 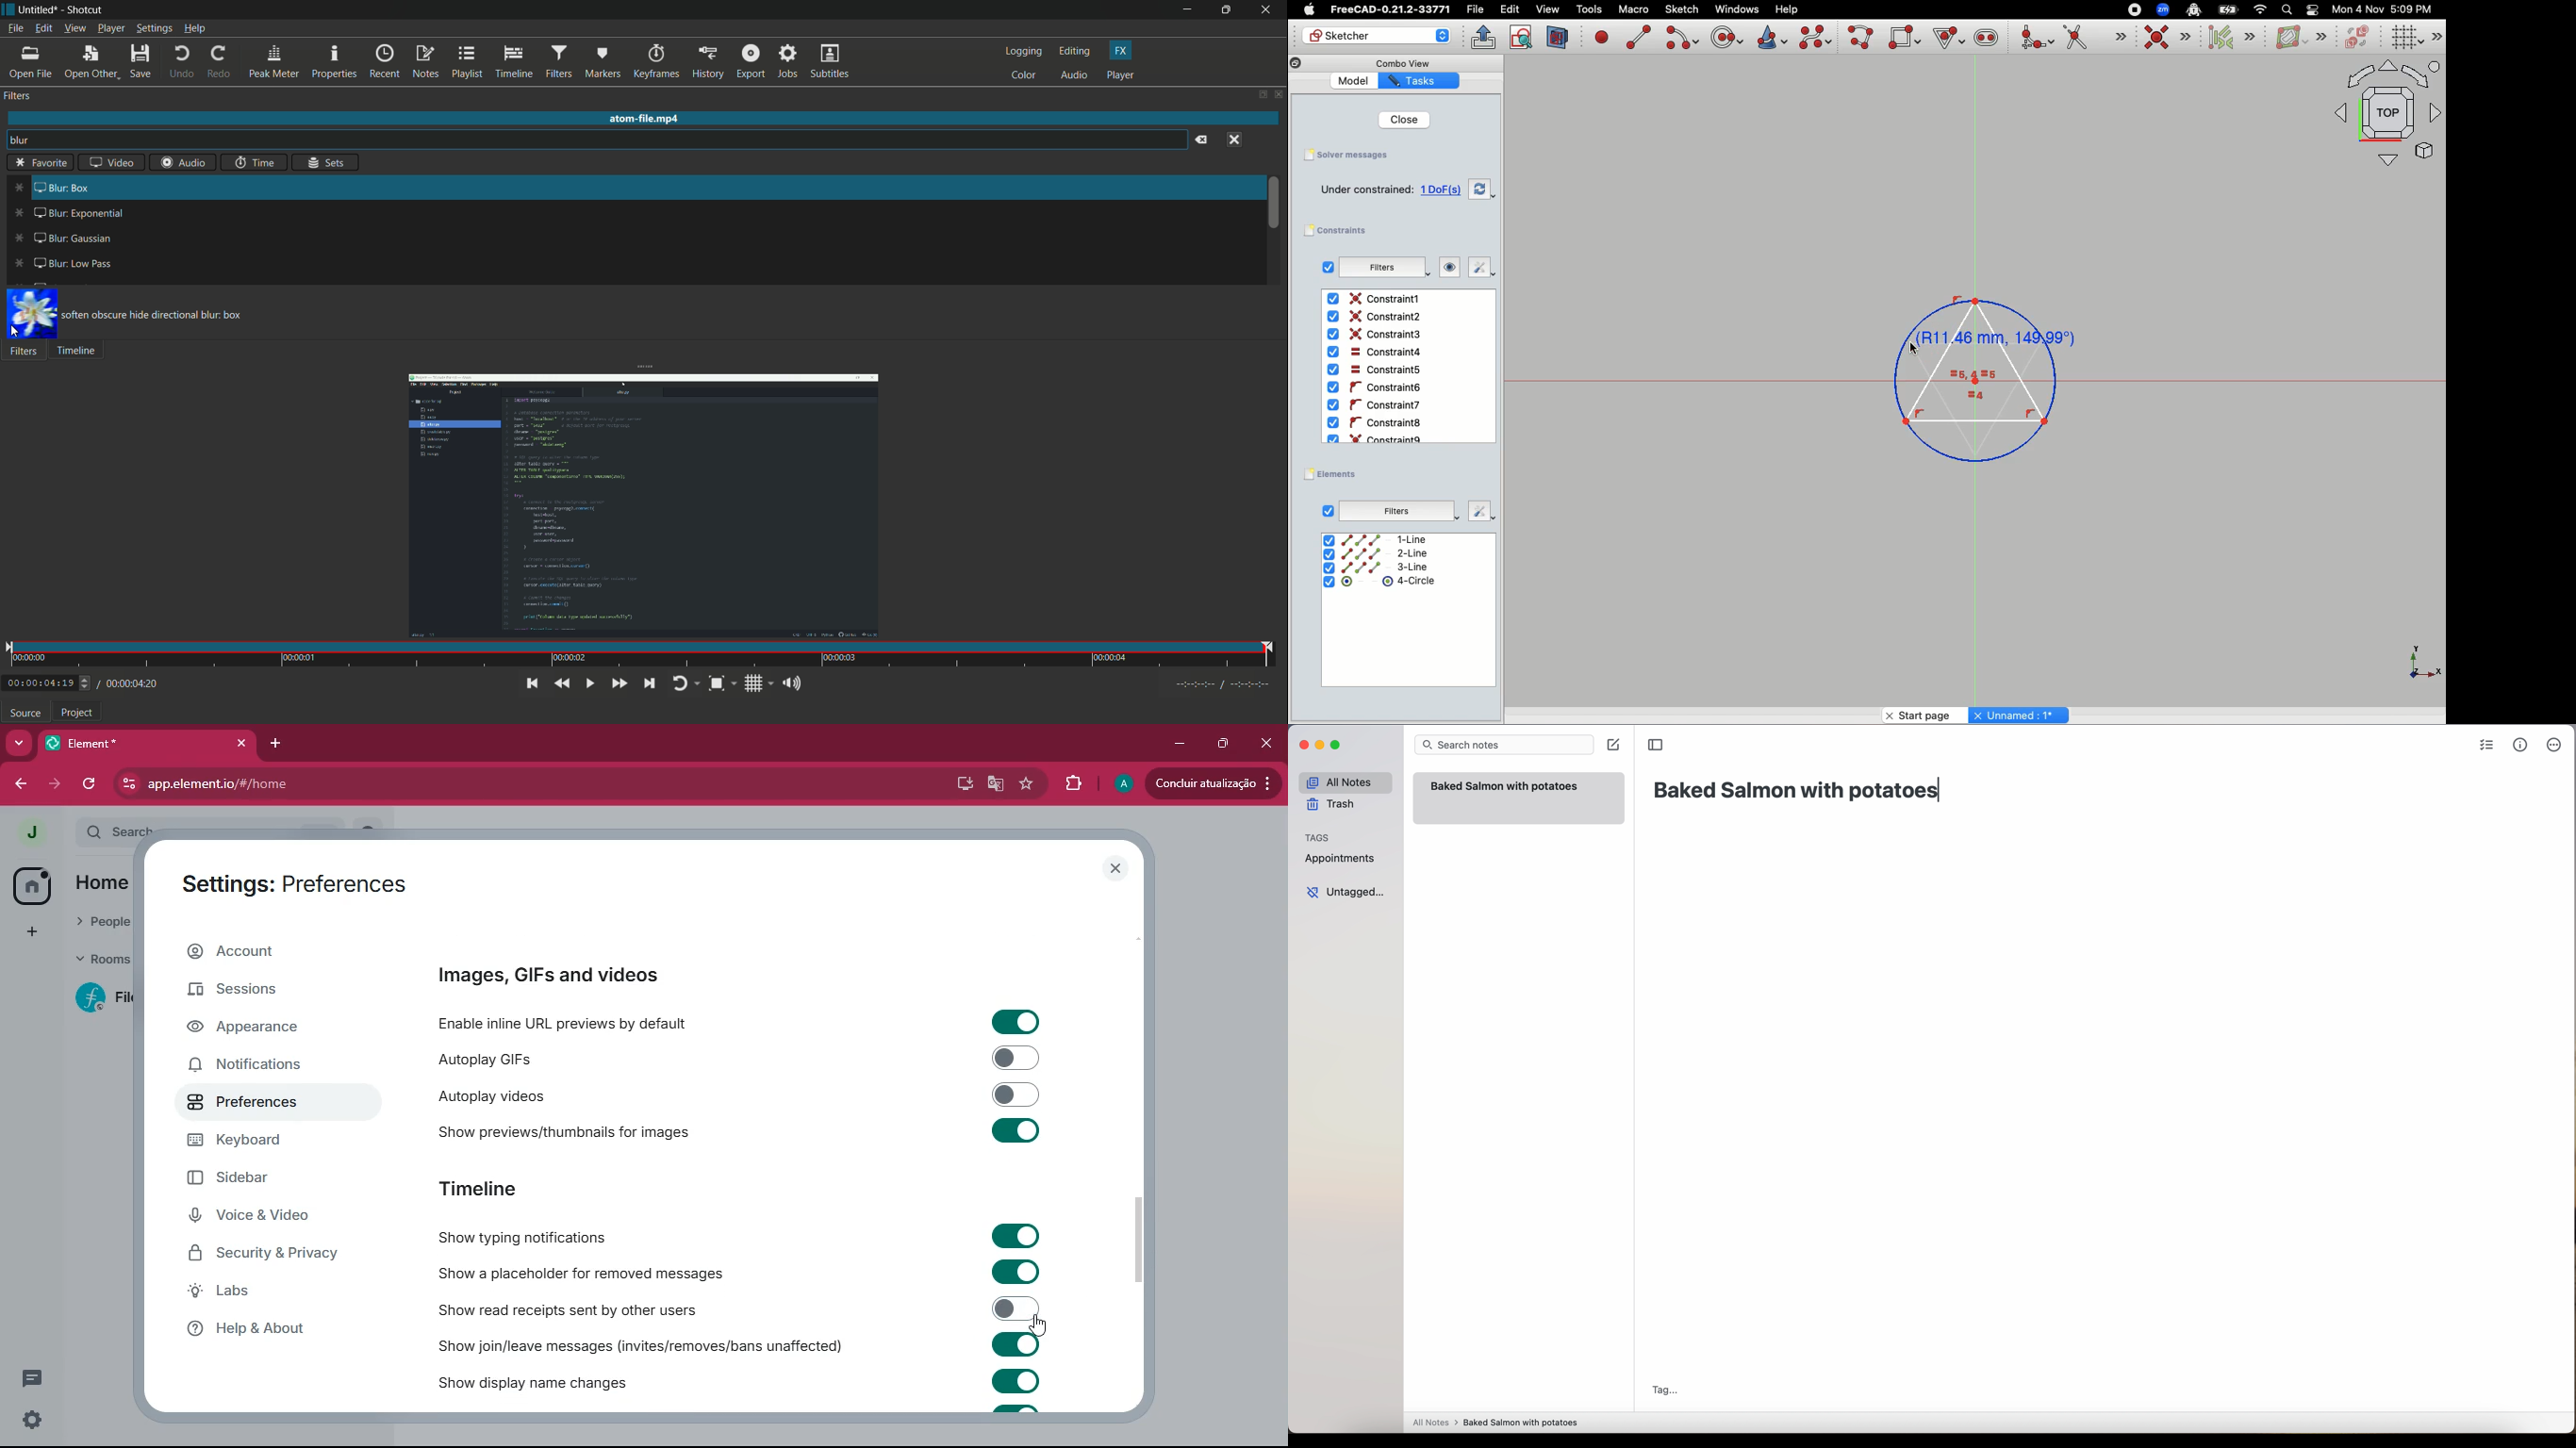 What do you see at coordinates (601, 64) in the screenshot?
I see `markers` at bounding box center [601, 64].